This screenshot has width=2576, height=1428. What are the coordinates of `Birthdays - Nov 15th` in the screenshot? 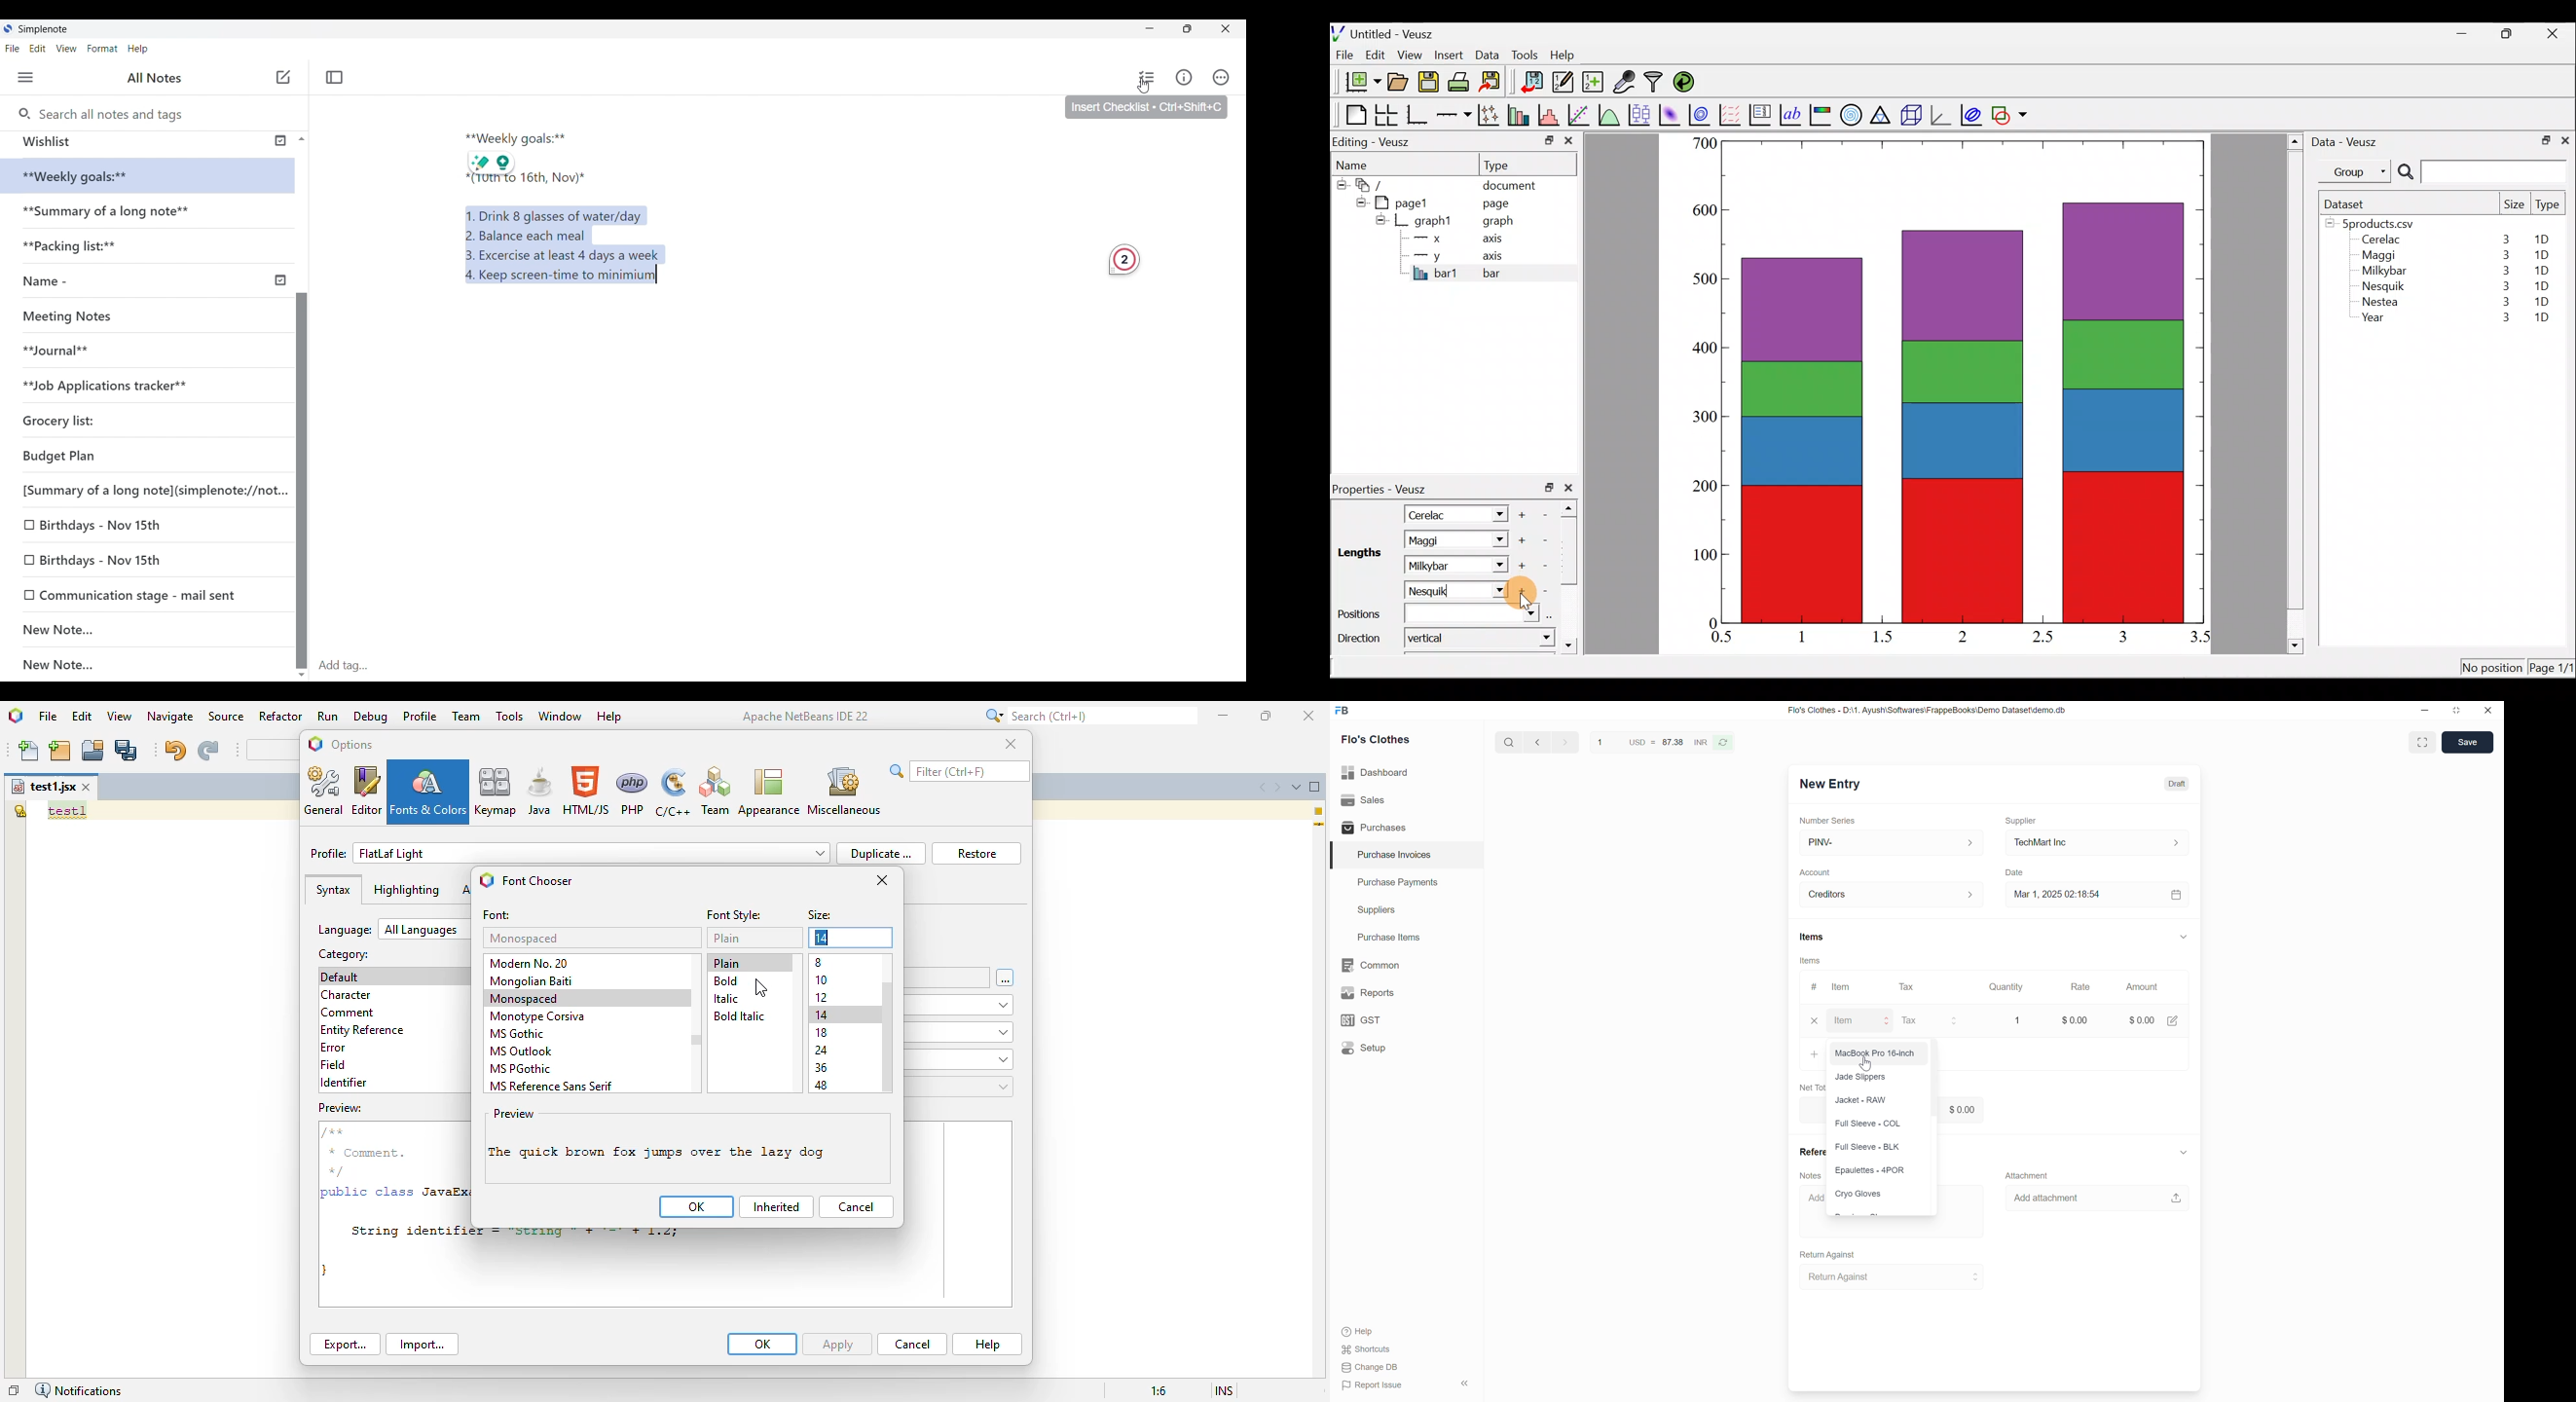 It's located at (131, 527).